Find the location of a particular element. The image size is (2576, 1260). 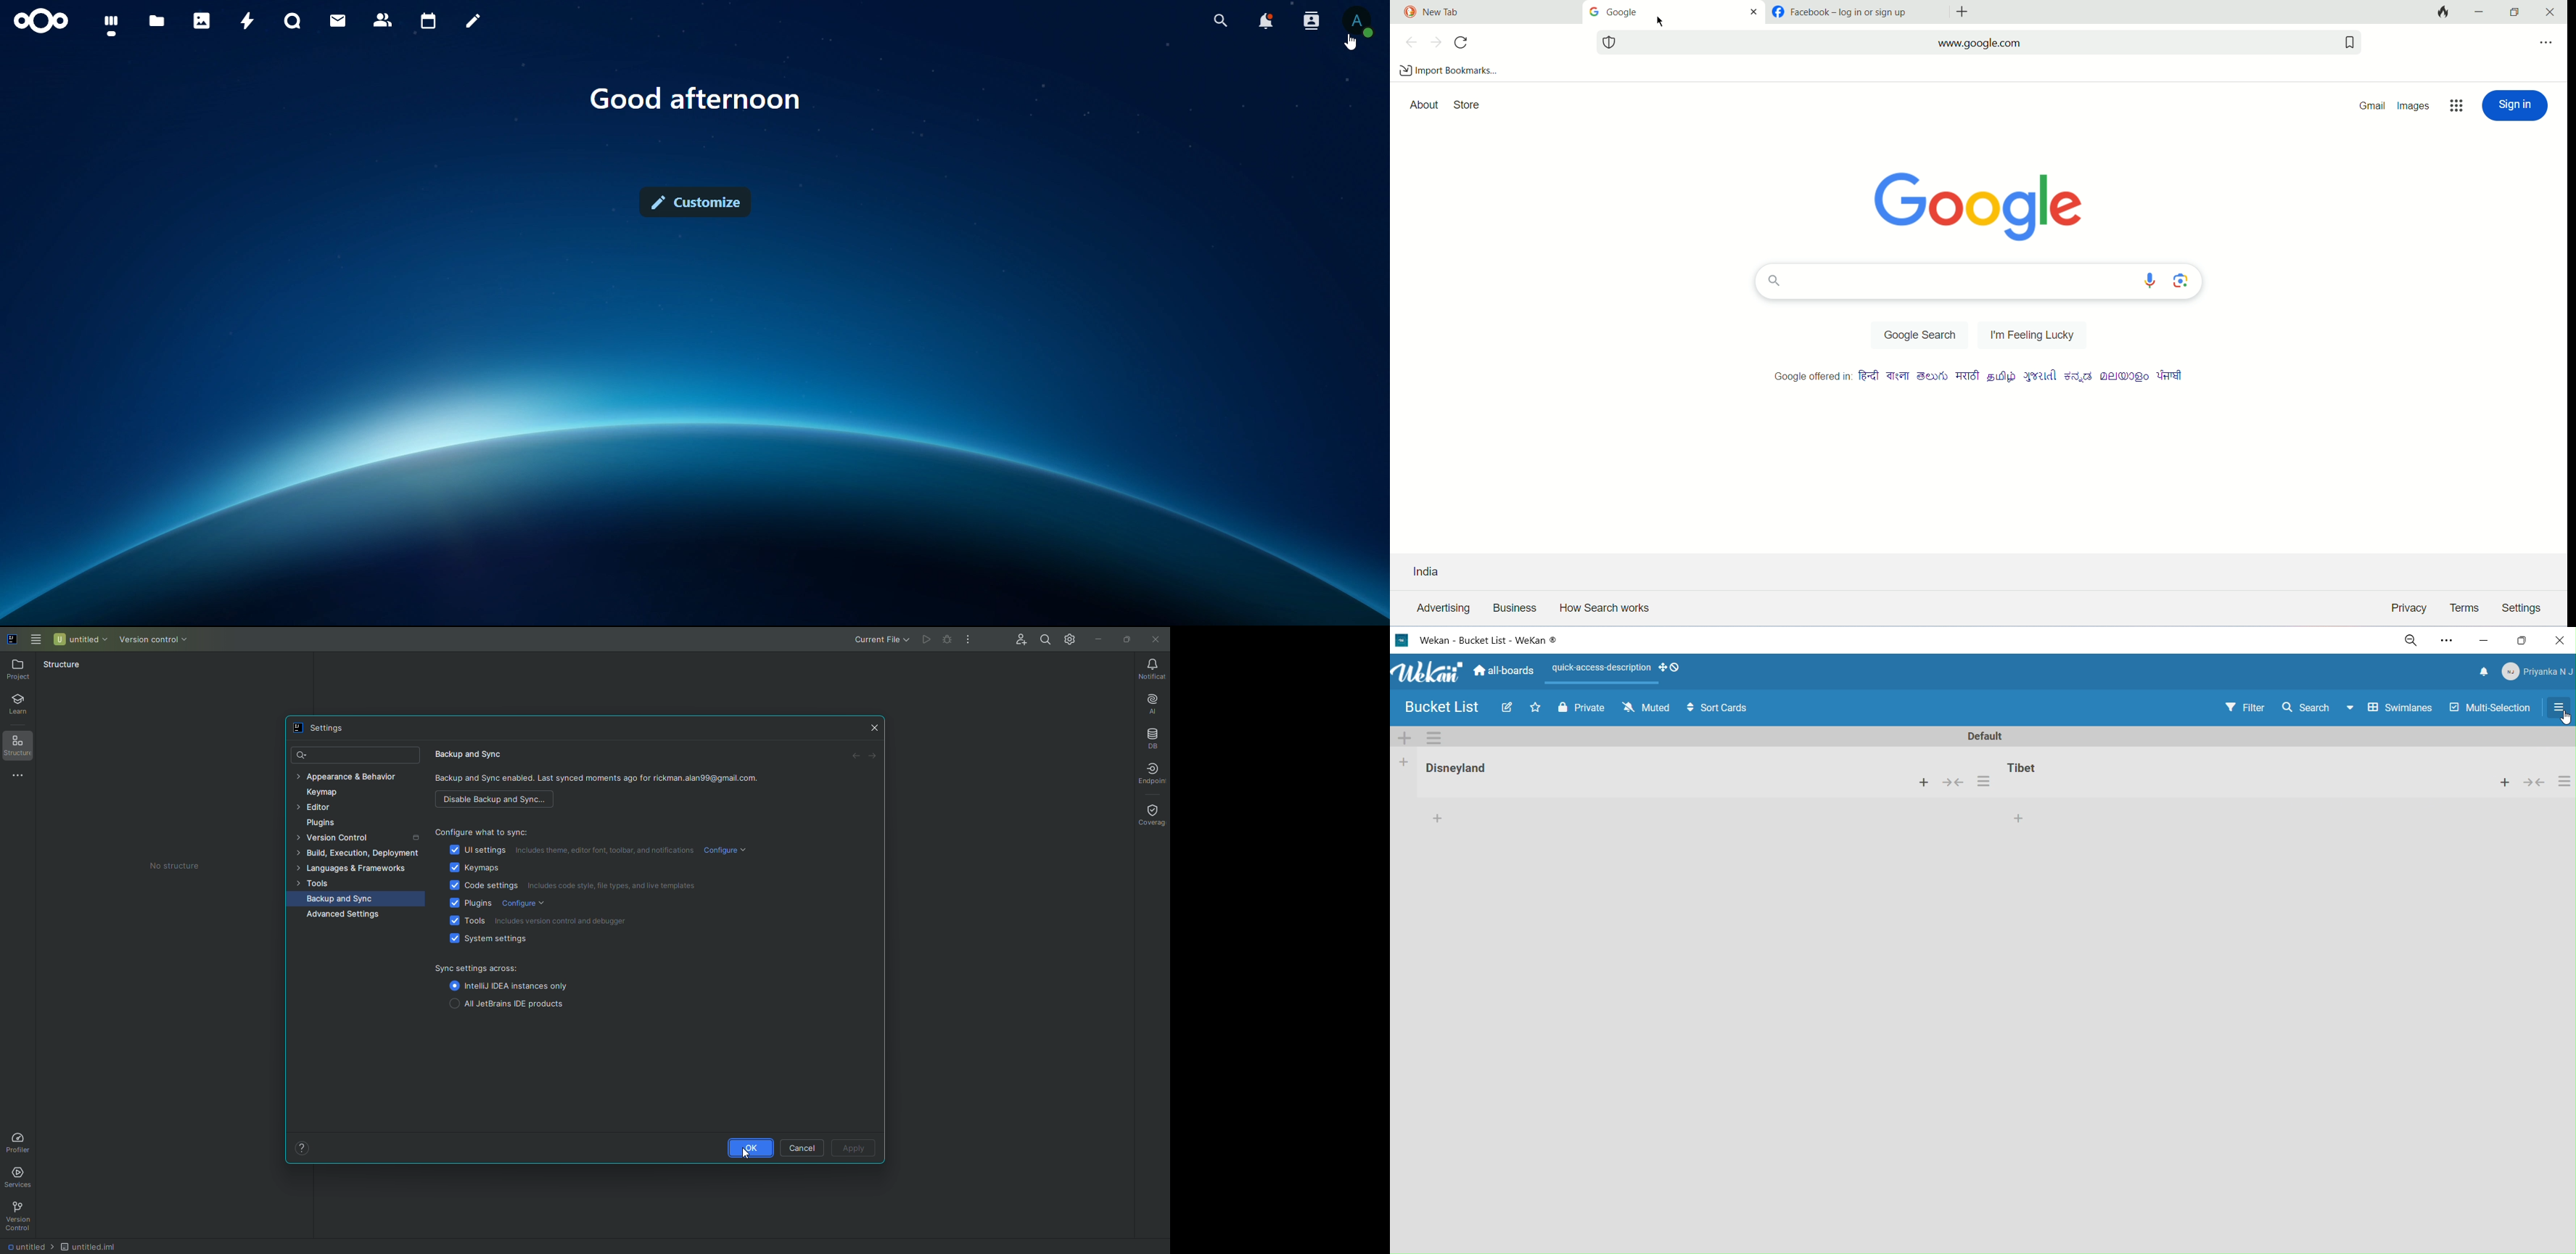

home is located at coordinates (1511, 669).